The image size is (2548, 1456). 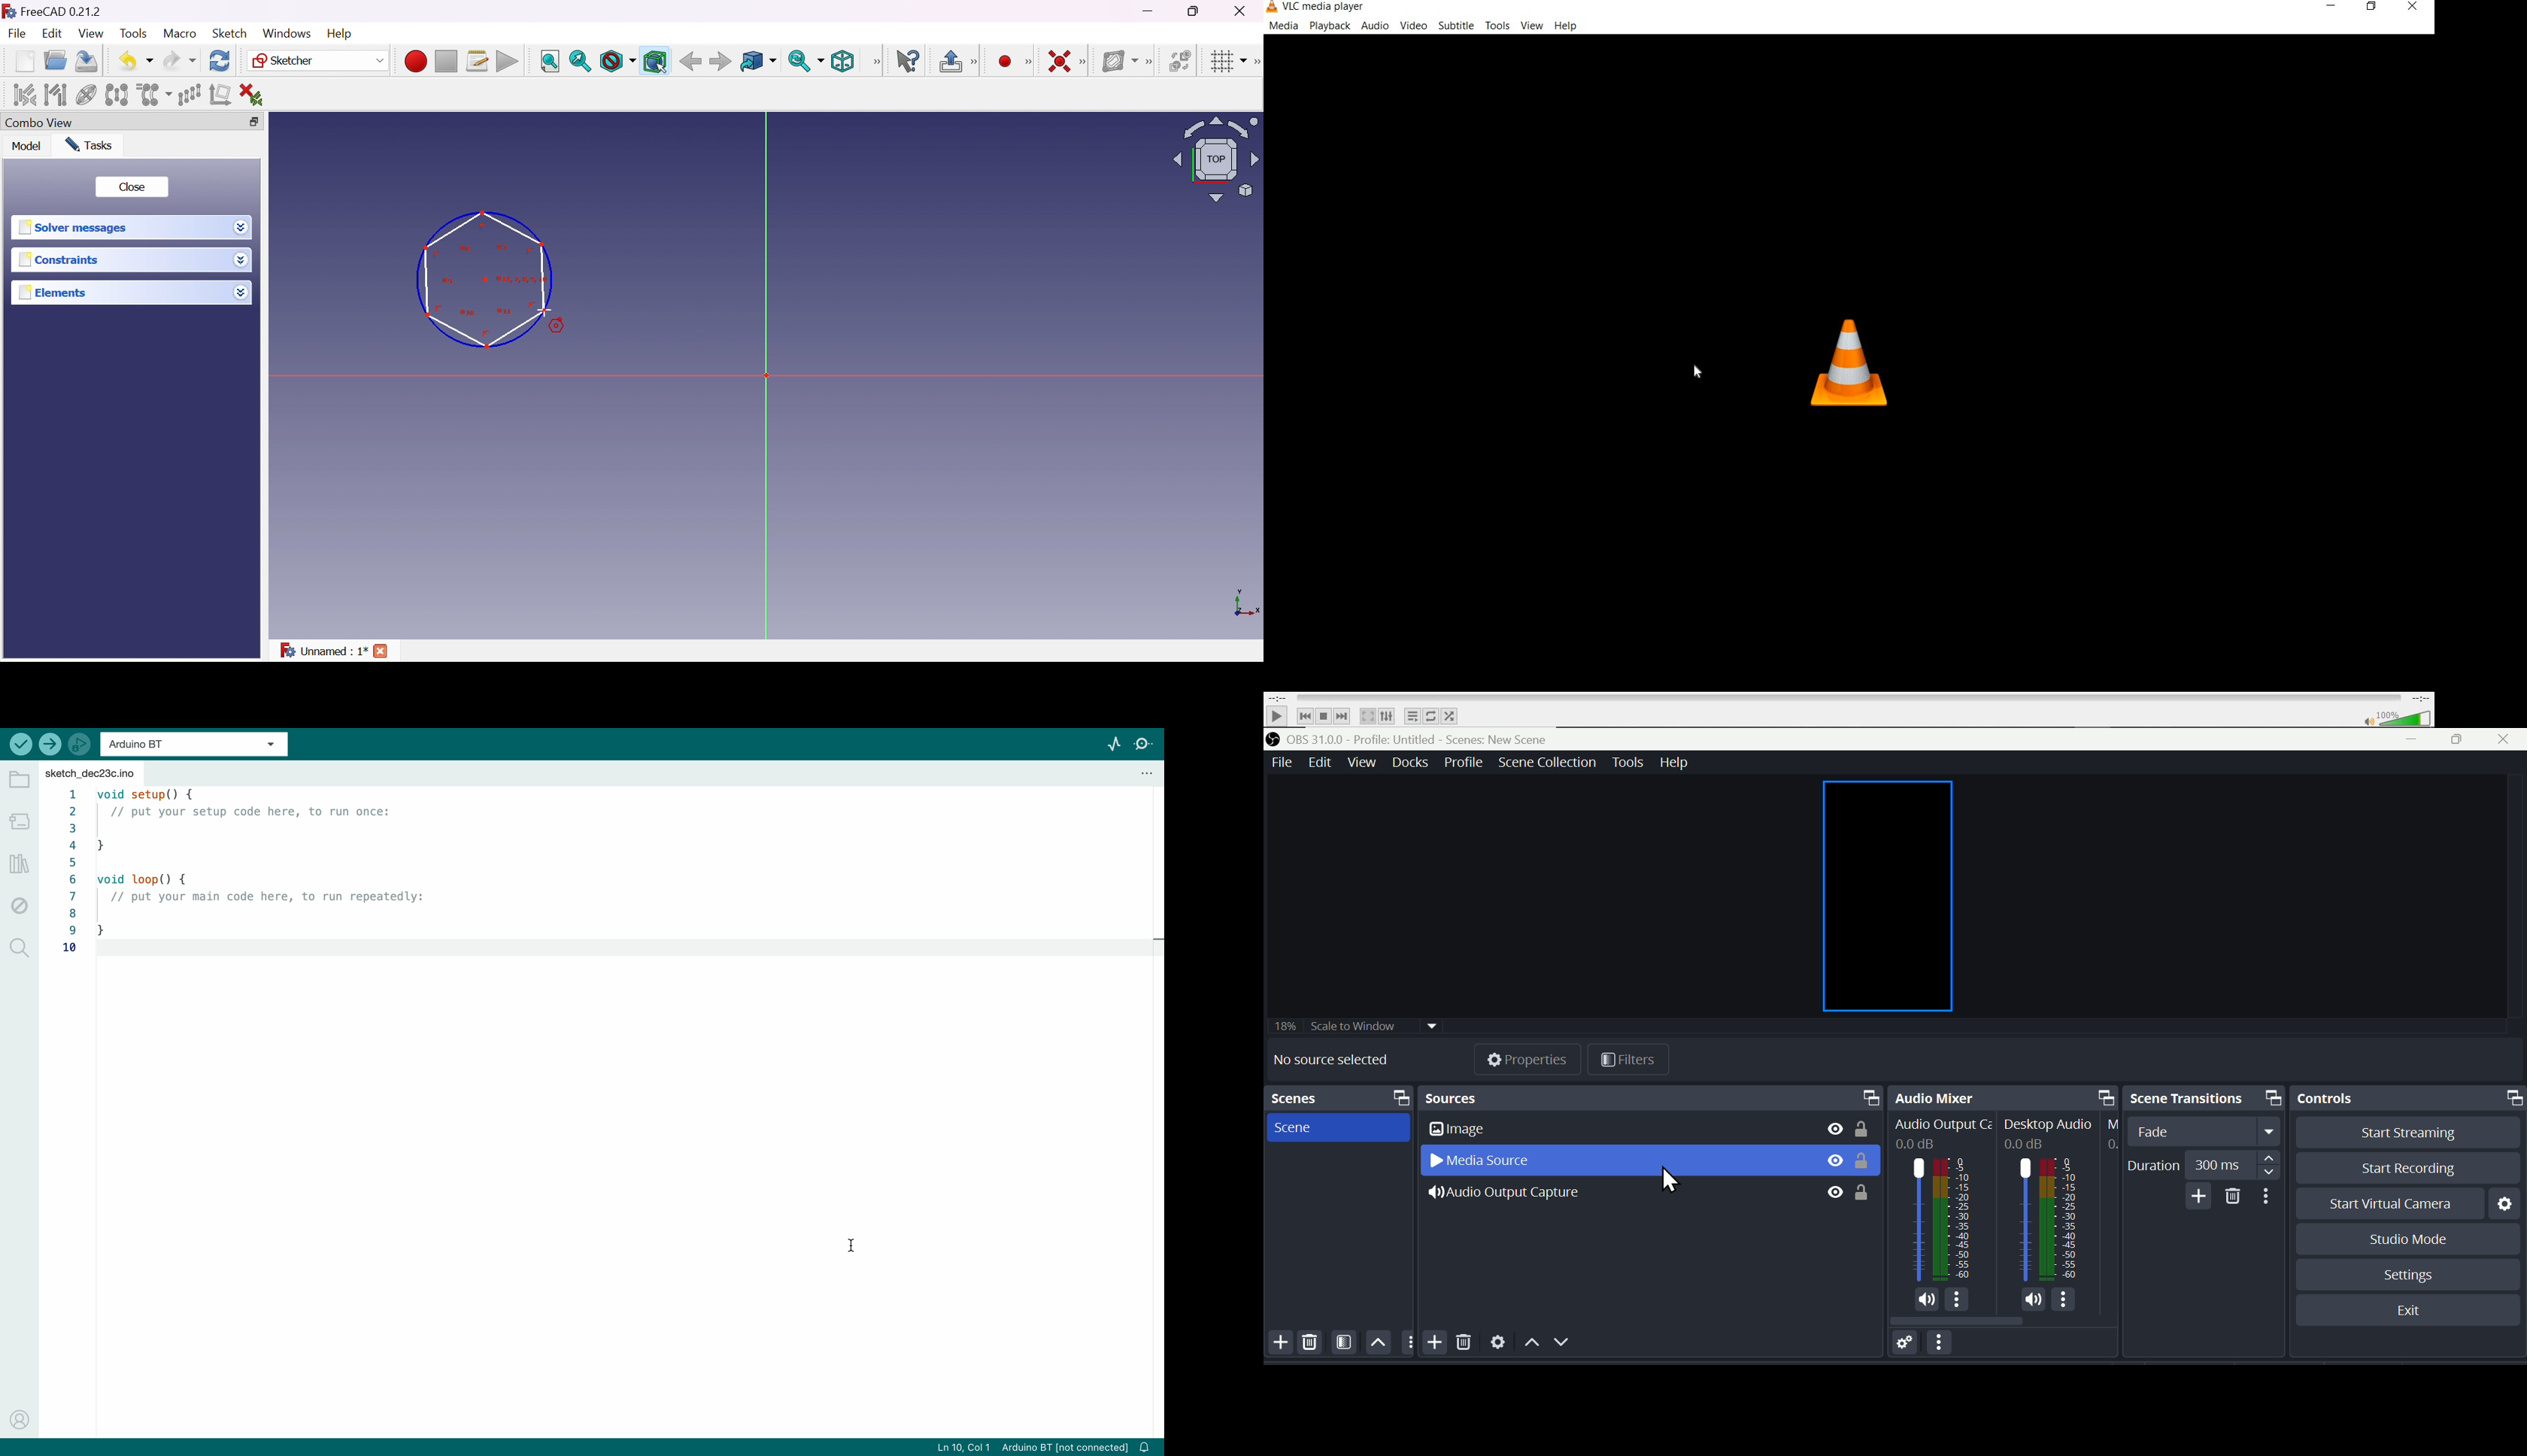 I want to click on Edit, so click(x=54, y=34).